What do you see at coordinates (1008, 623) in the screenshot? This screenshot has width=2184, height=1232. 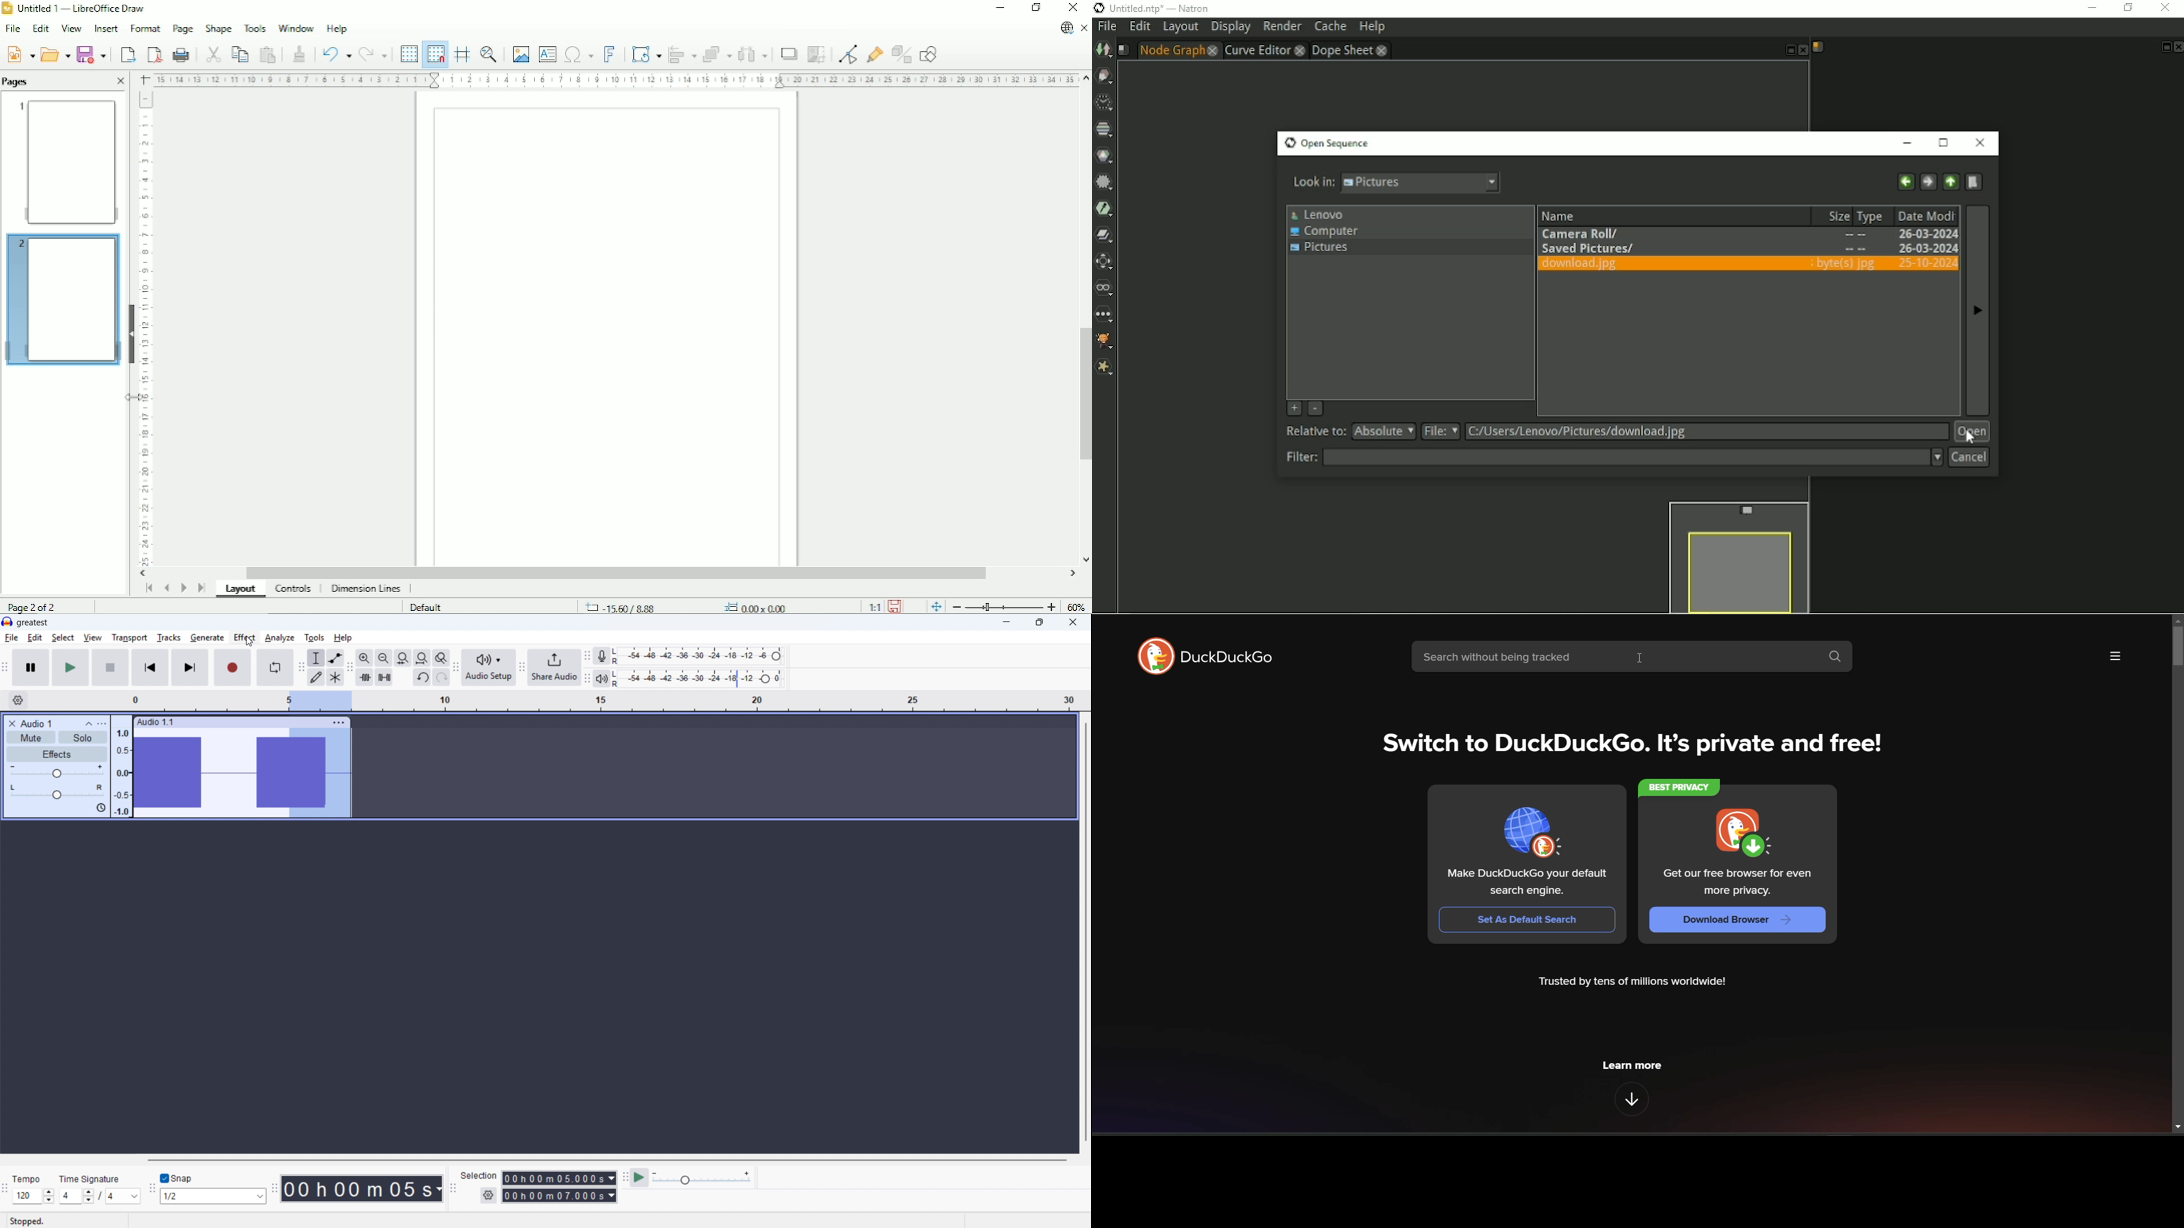 I see `minimise ` at bounding box center [1008, 623].